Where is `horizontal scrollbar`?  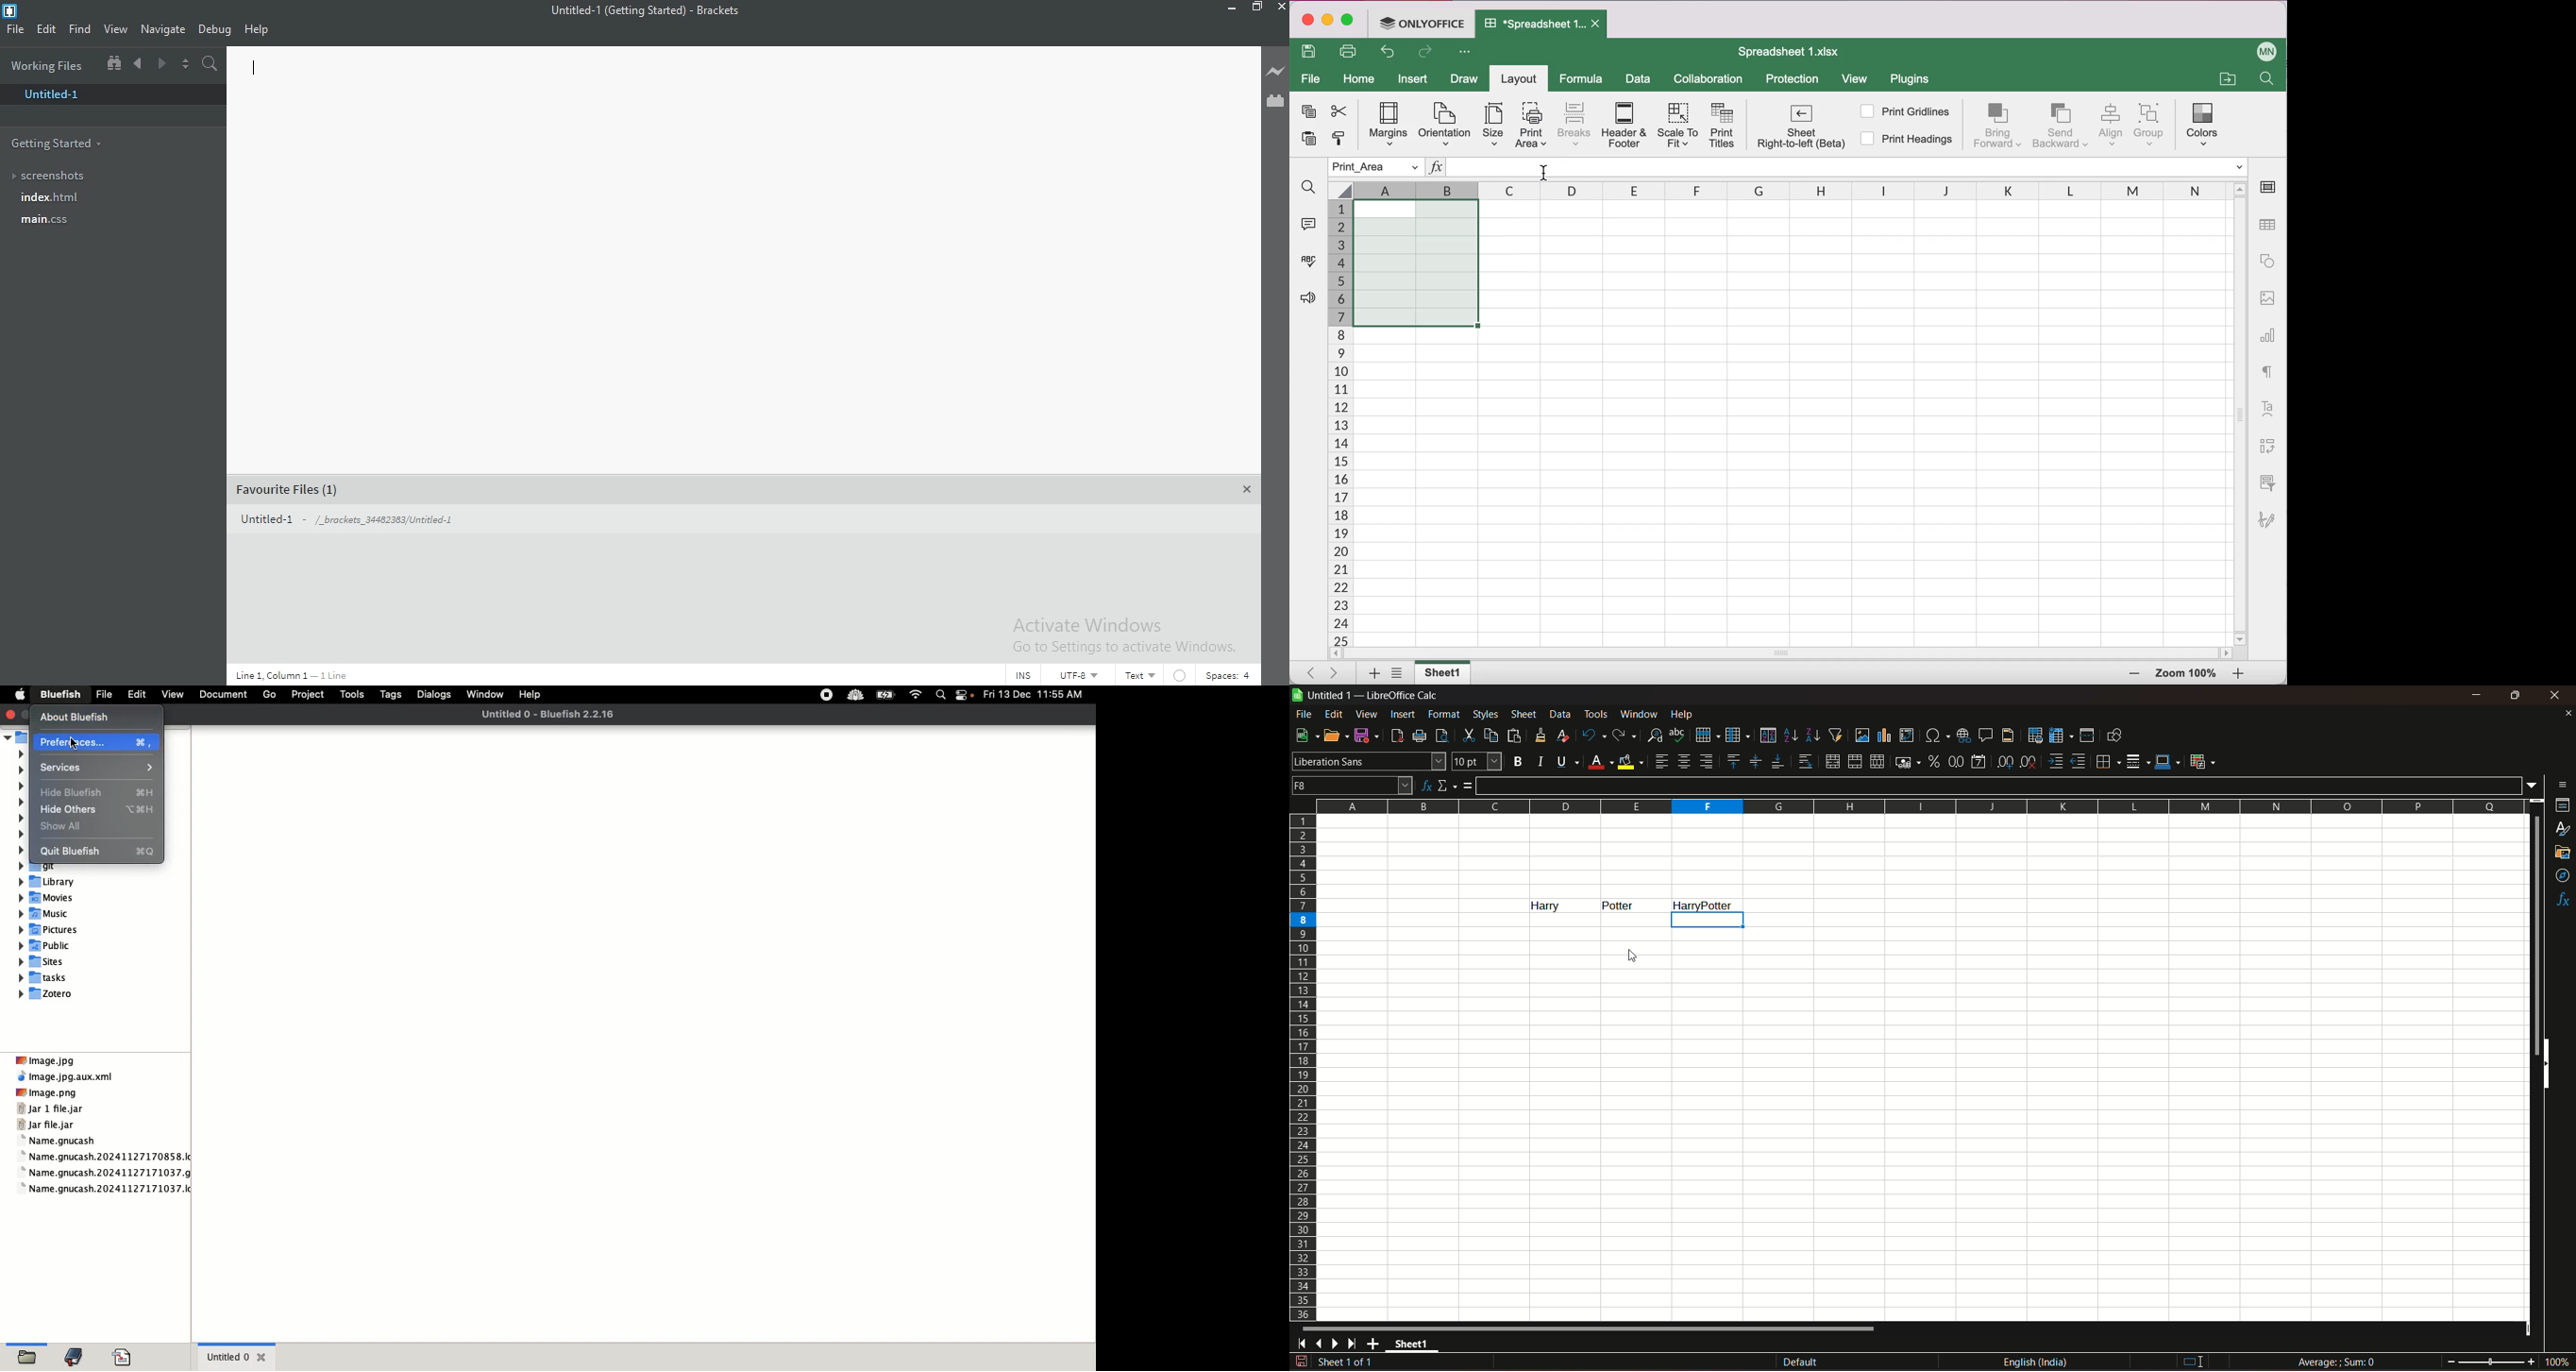
horizontal scrollbar is located at coordinates (1590, 1328).